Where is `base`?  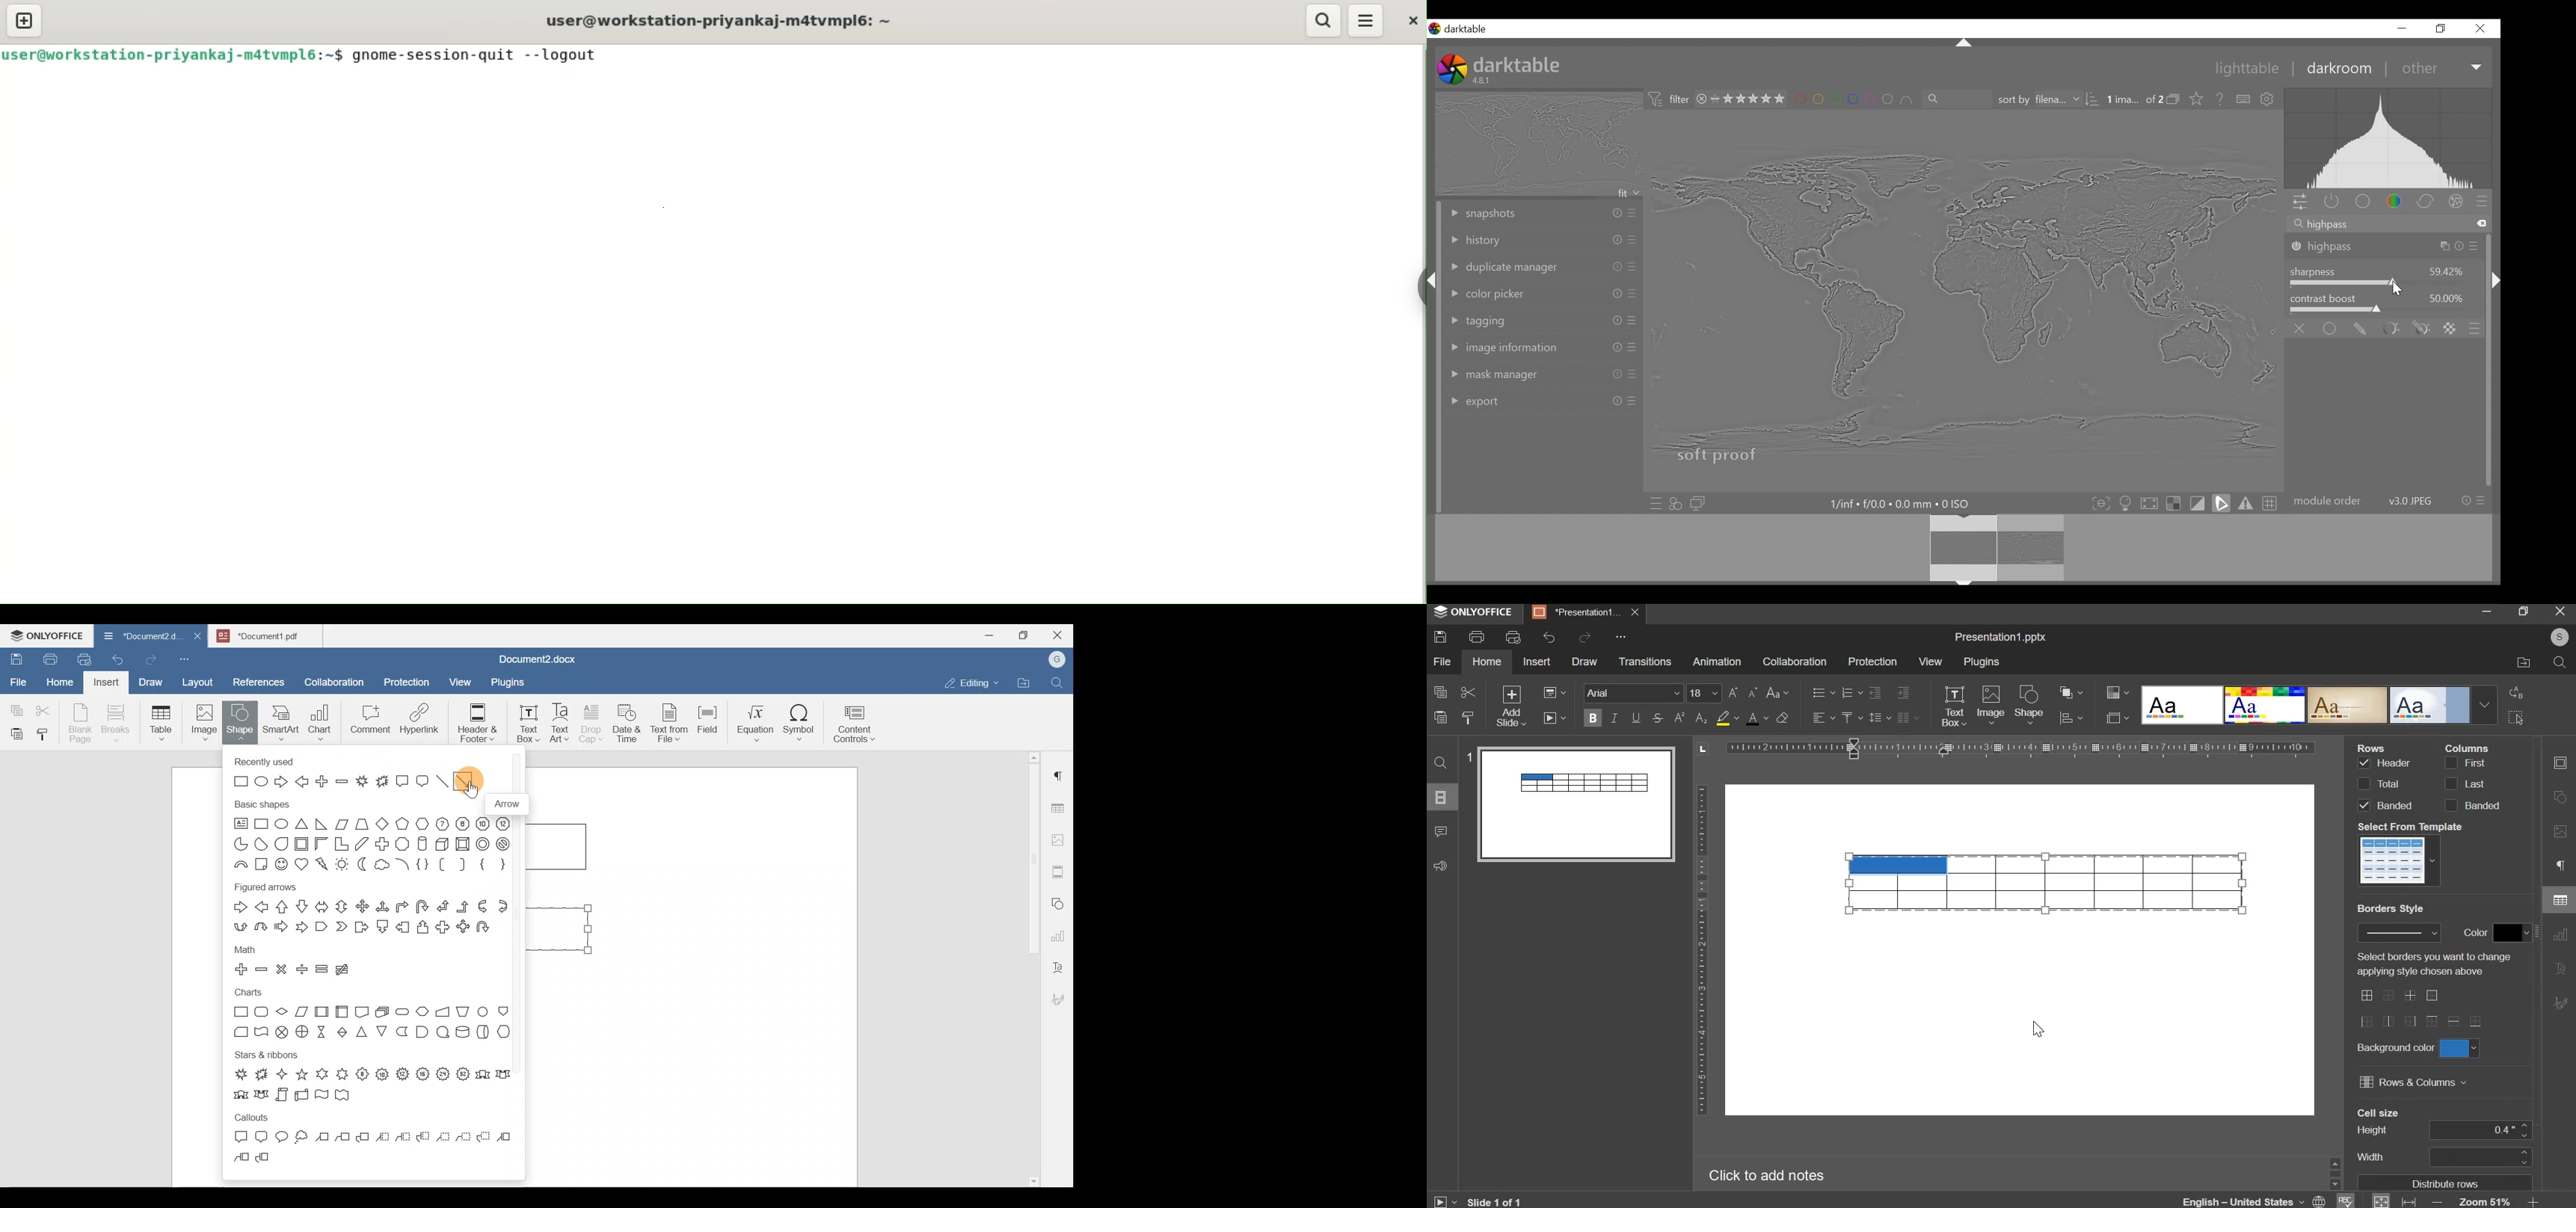
base is located at coordinates (2362, 202).